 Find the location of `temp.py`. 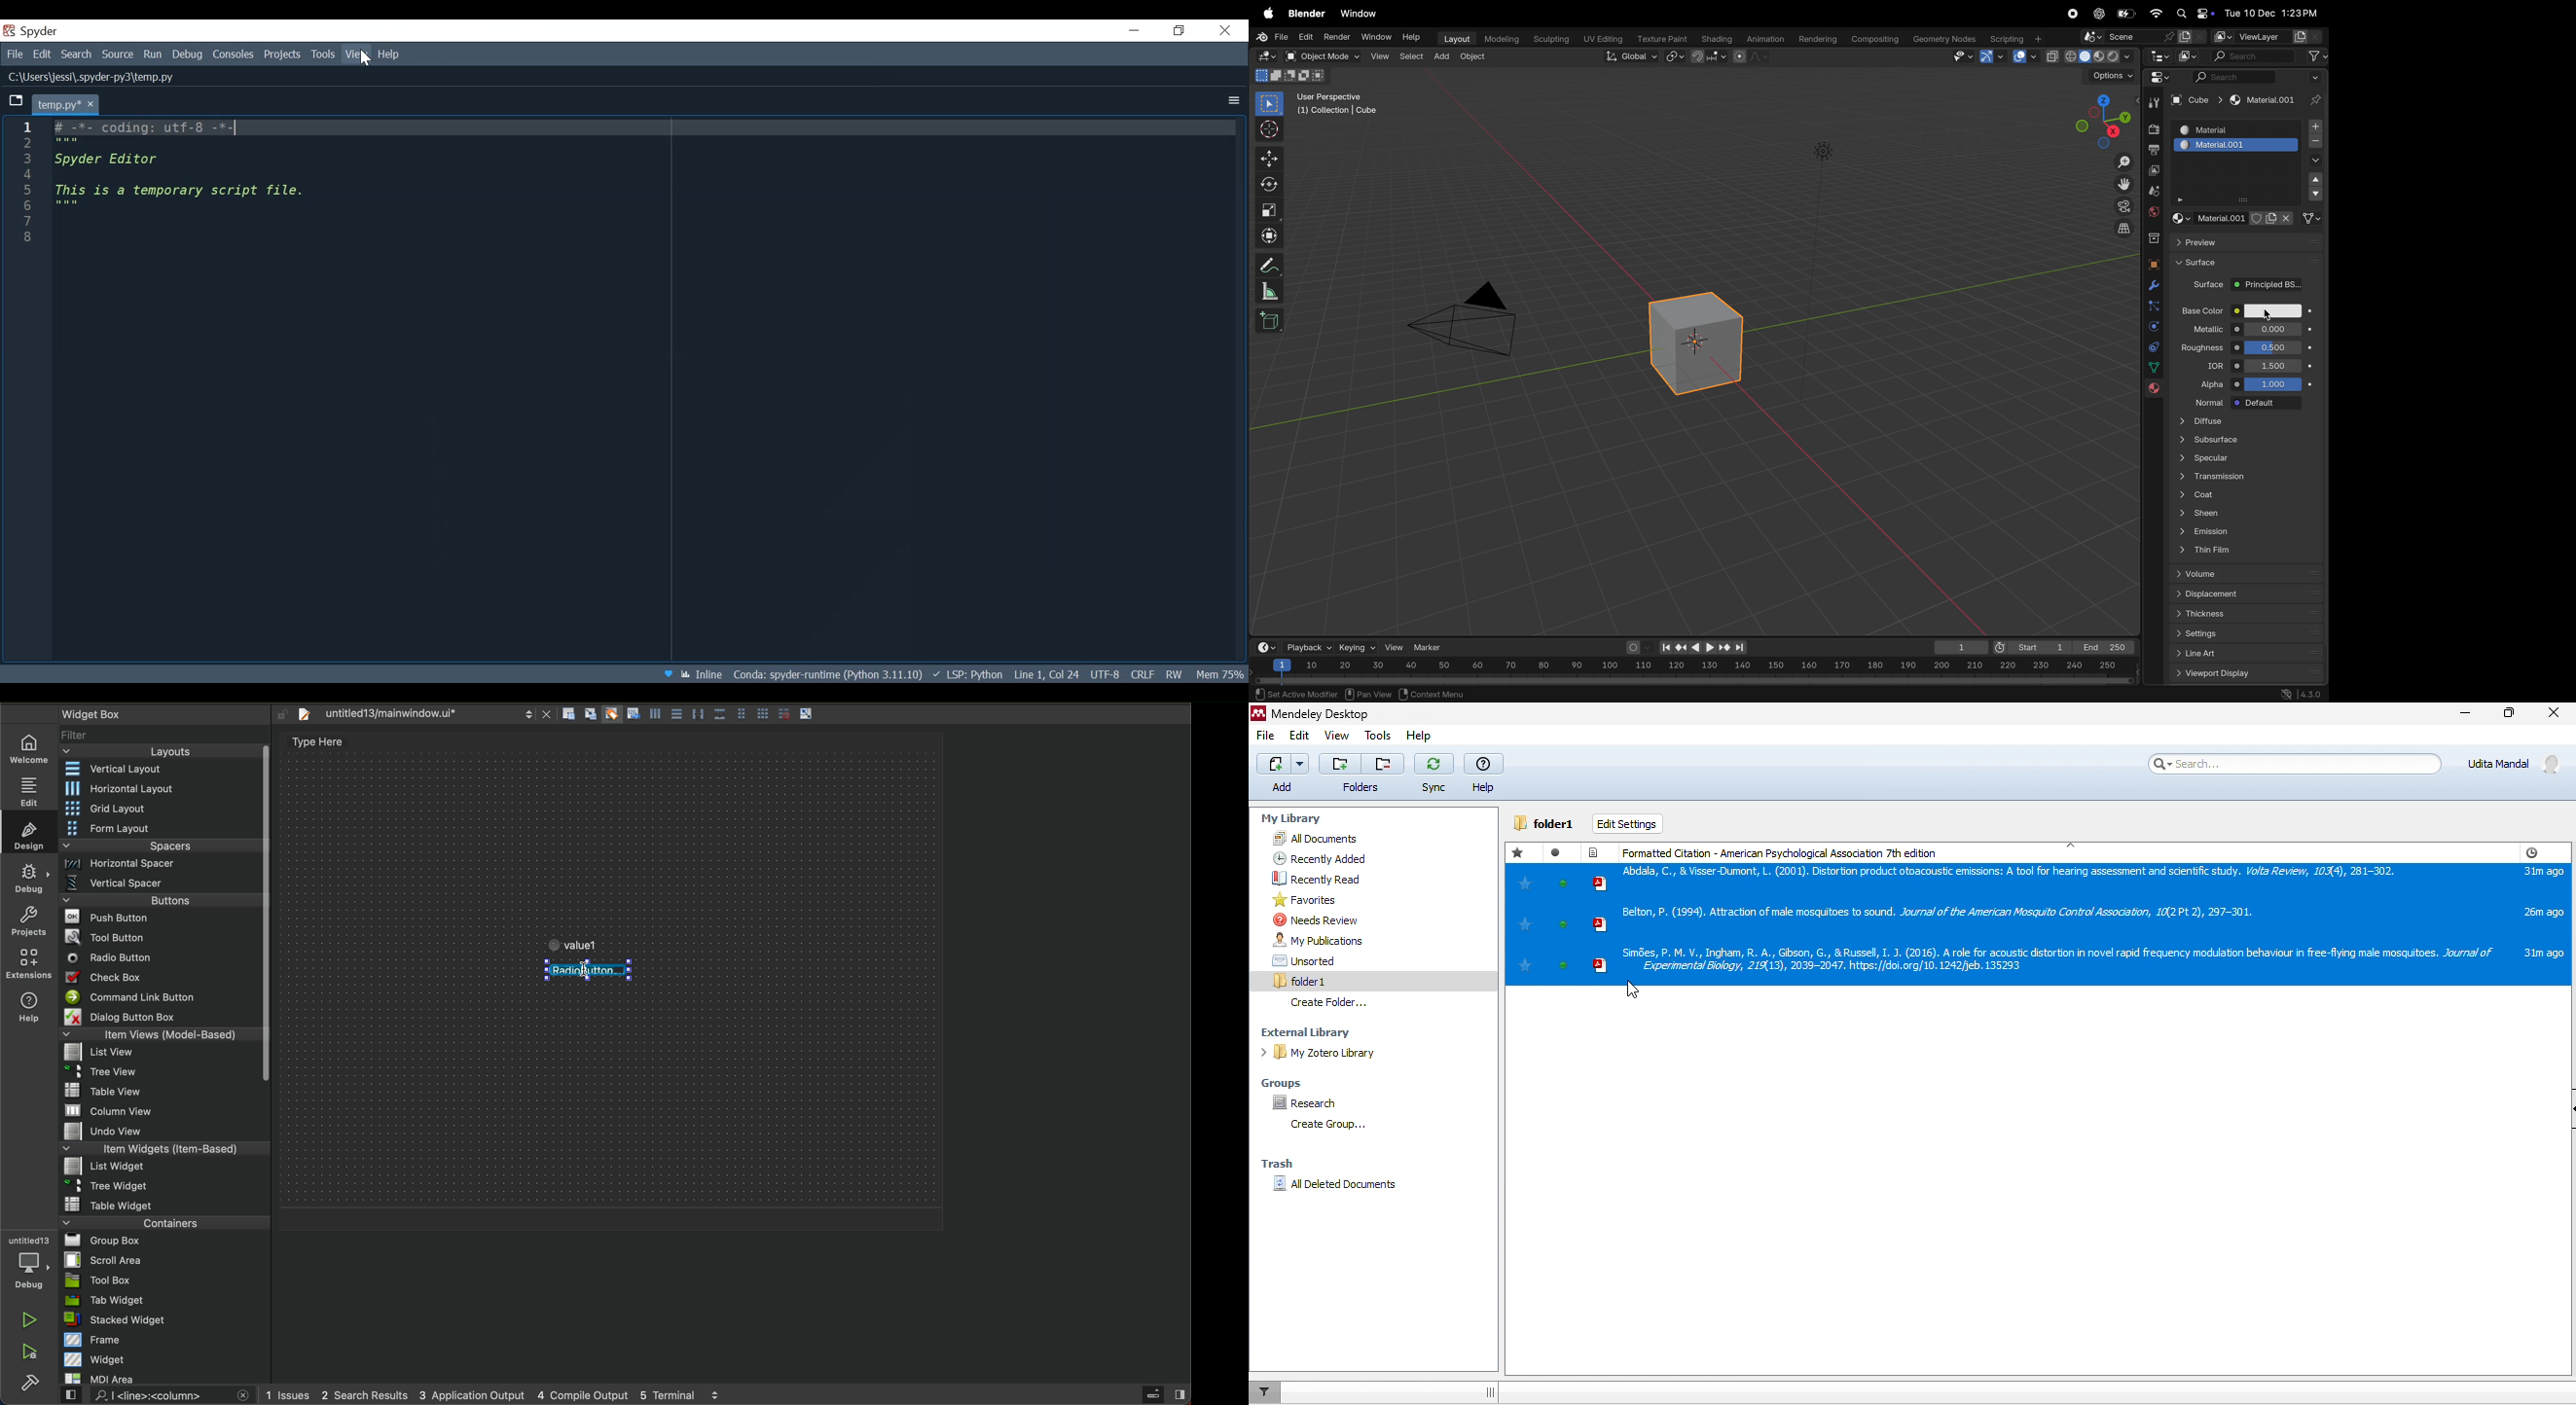

temp.py is located at coordinates (68, 103).